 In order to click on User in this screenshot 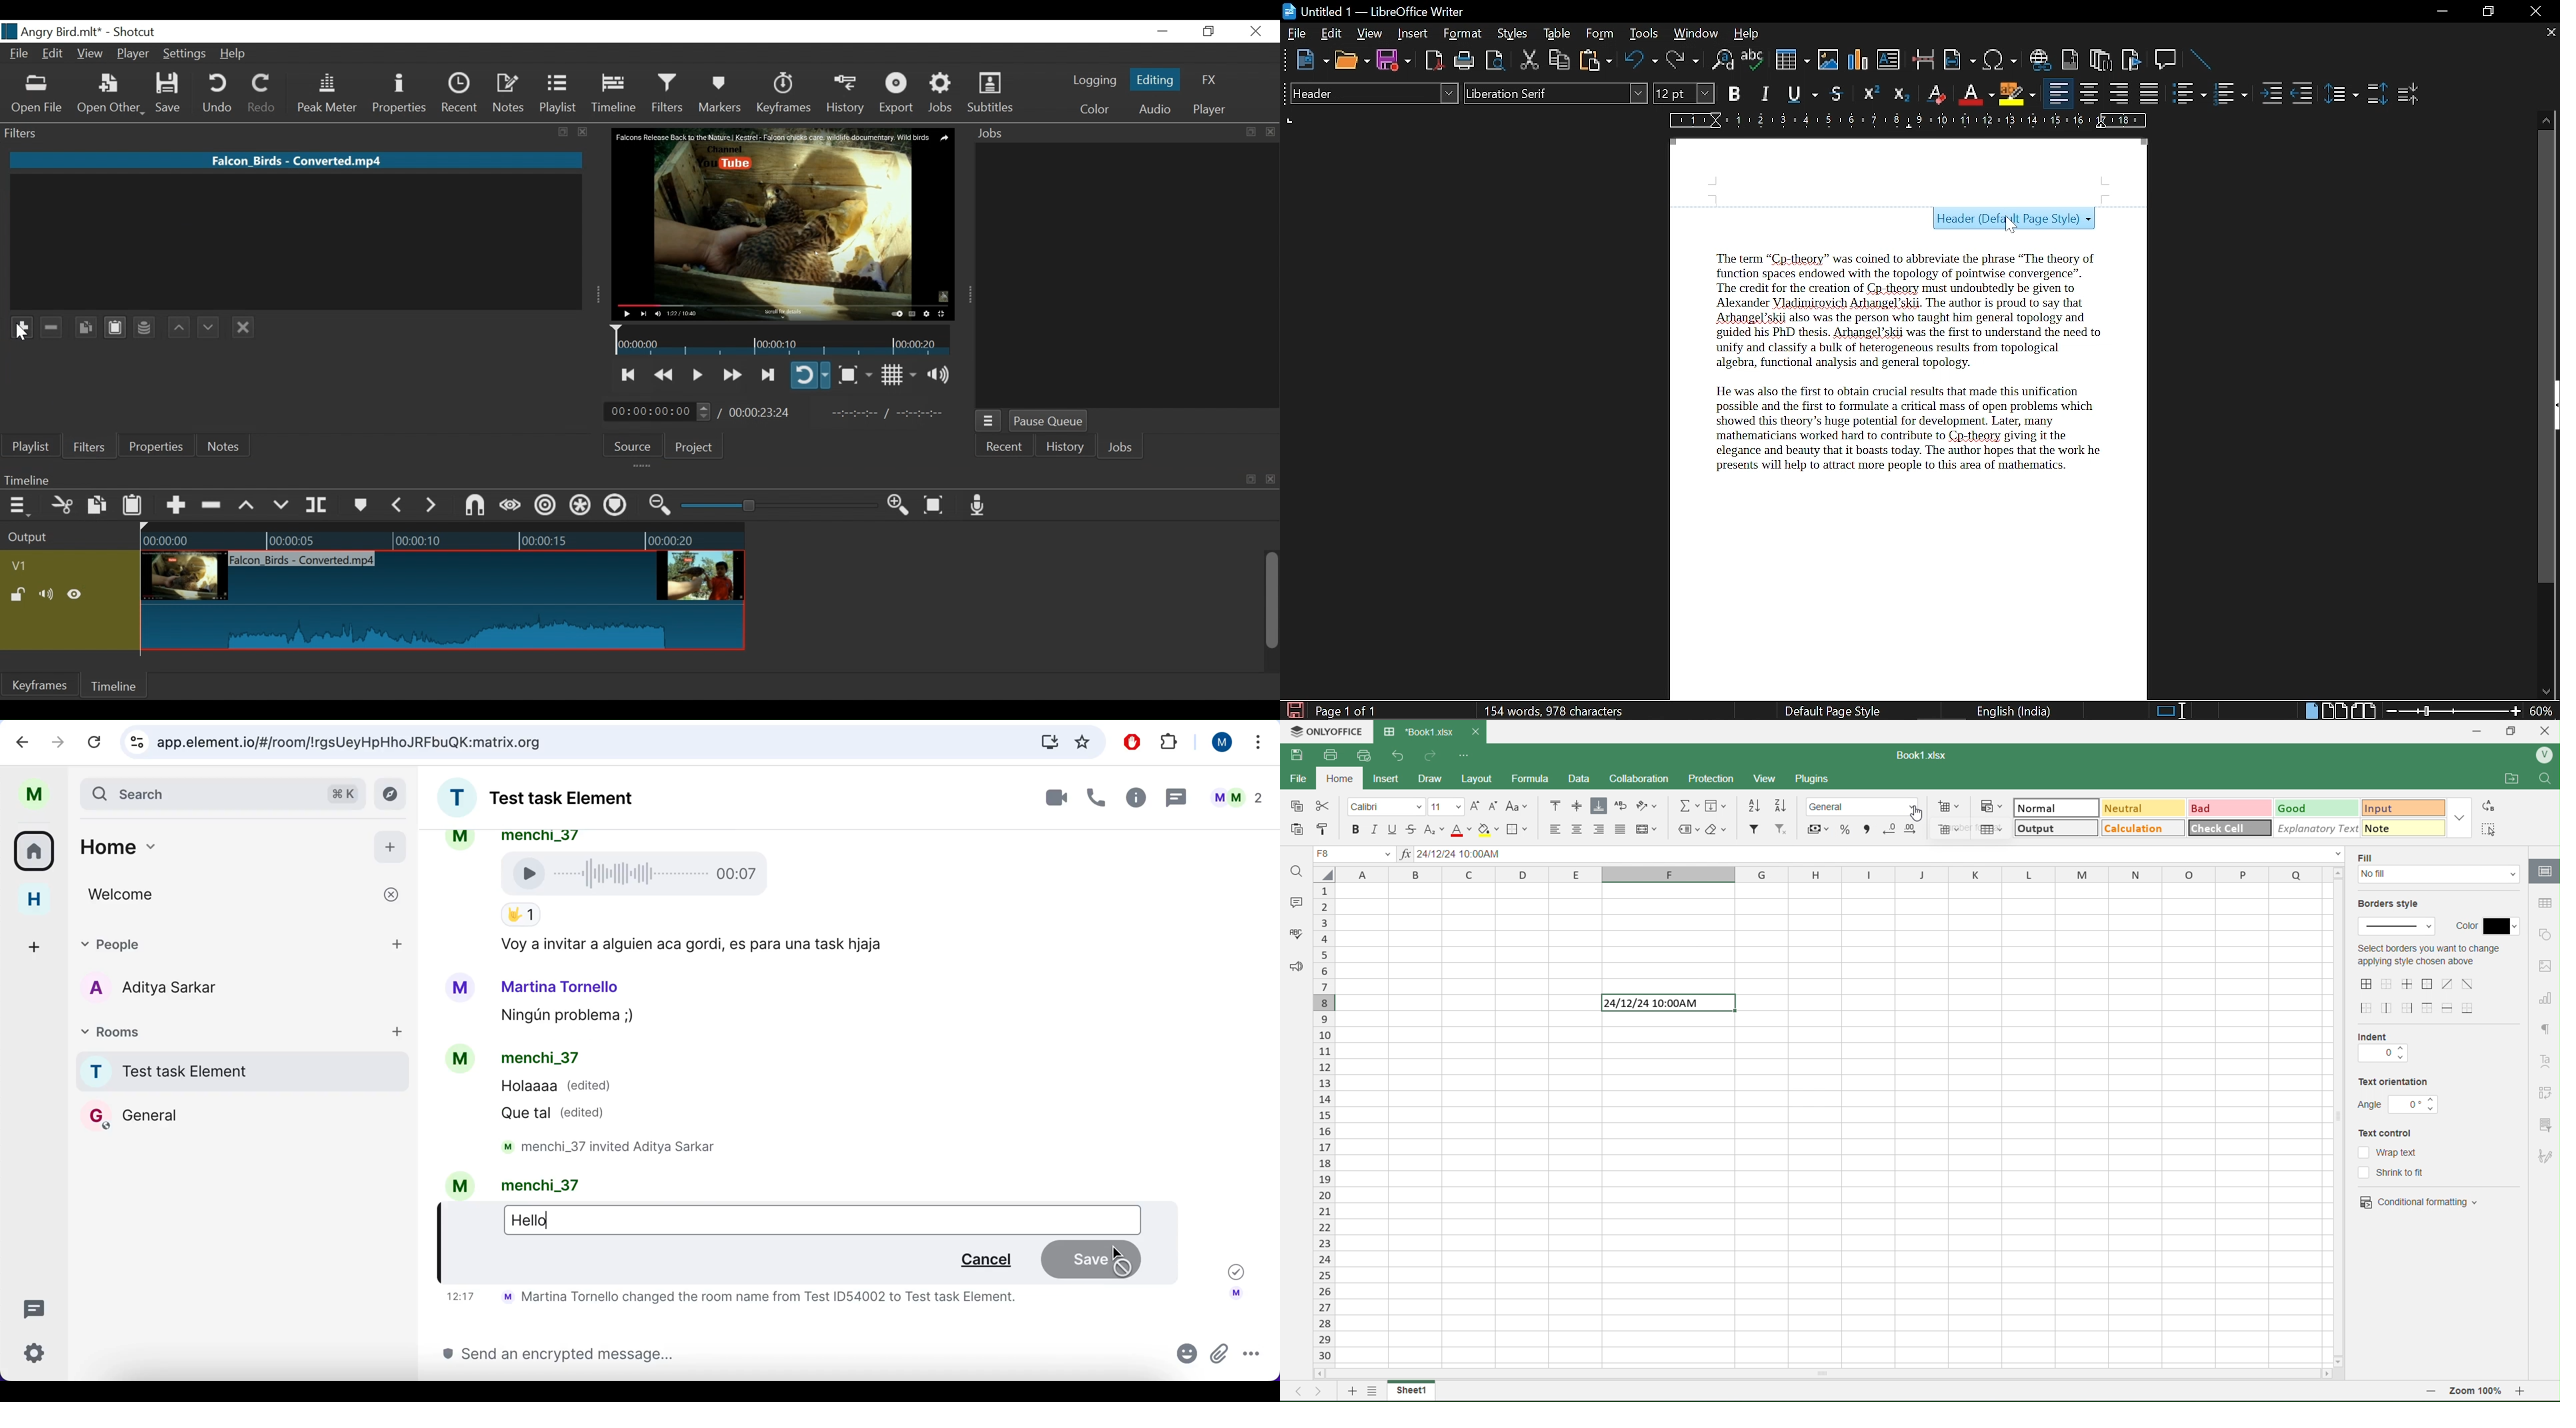, I will do `click(2543, 755)`.